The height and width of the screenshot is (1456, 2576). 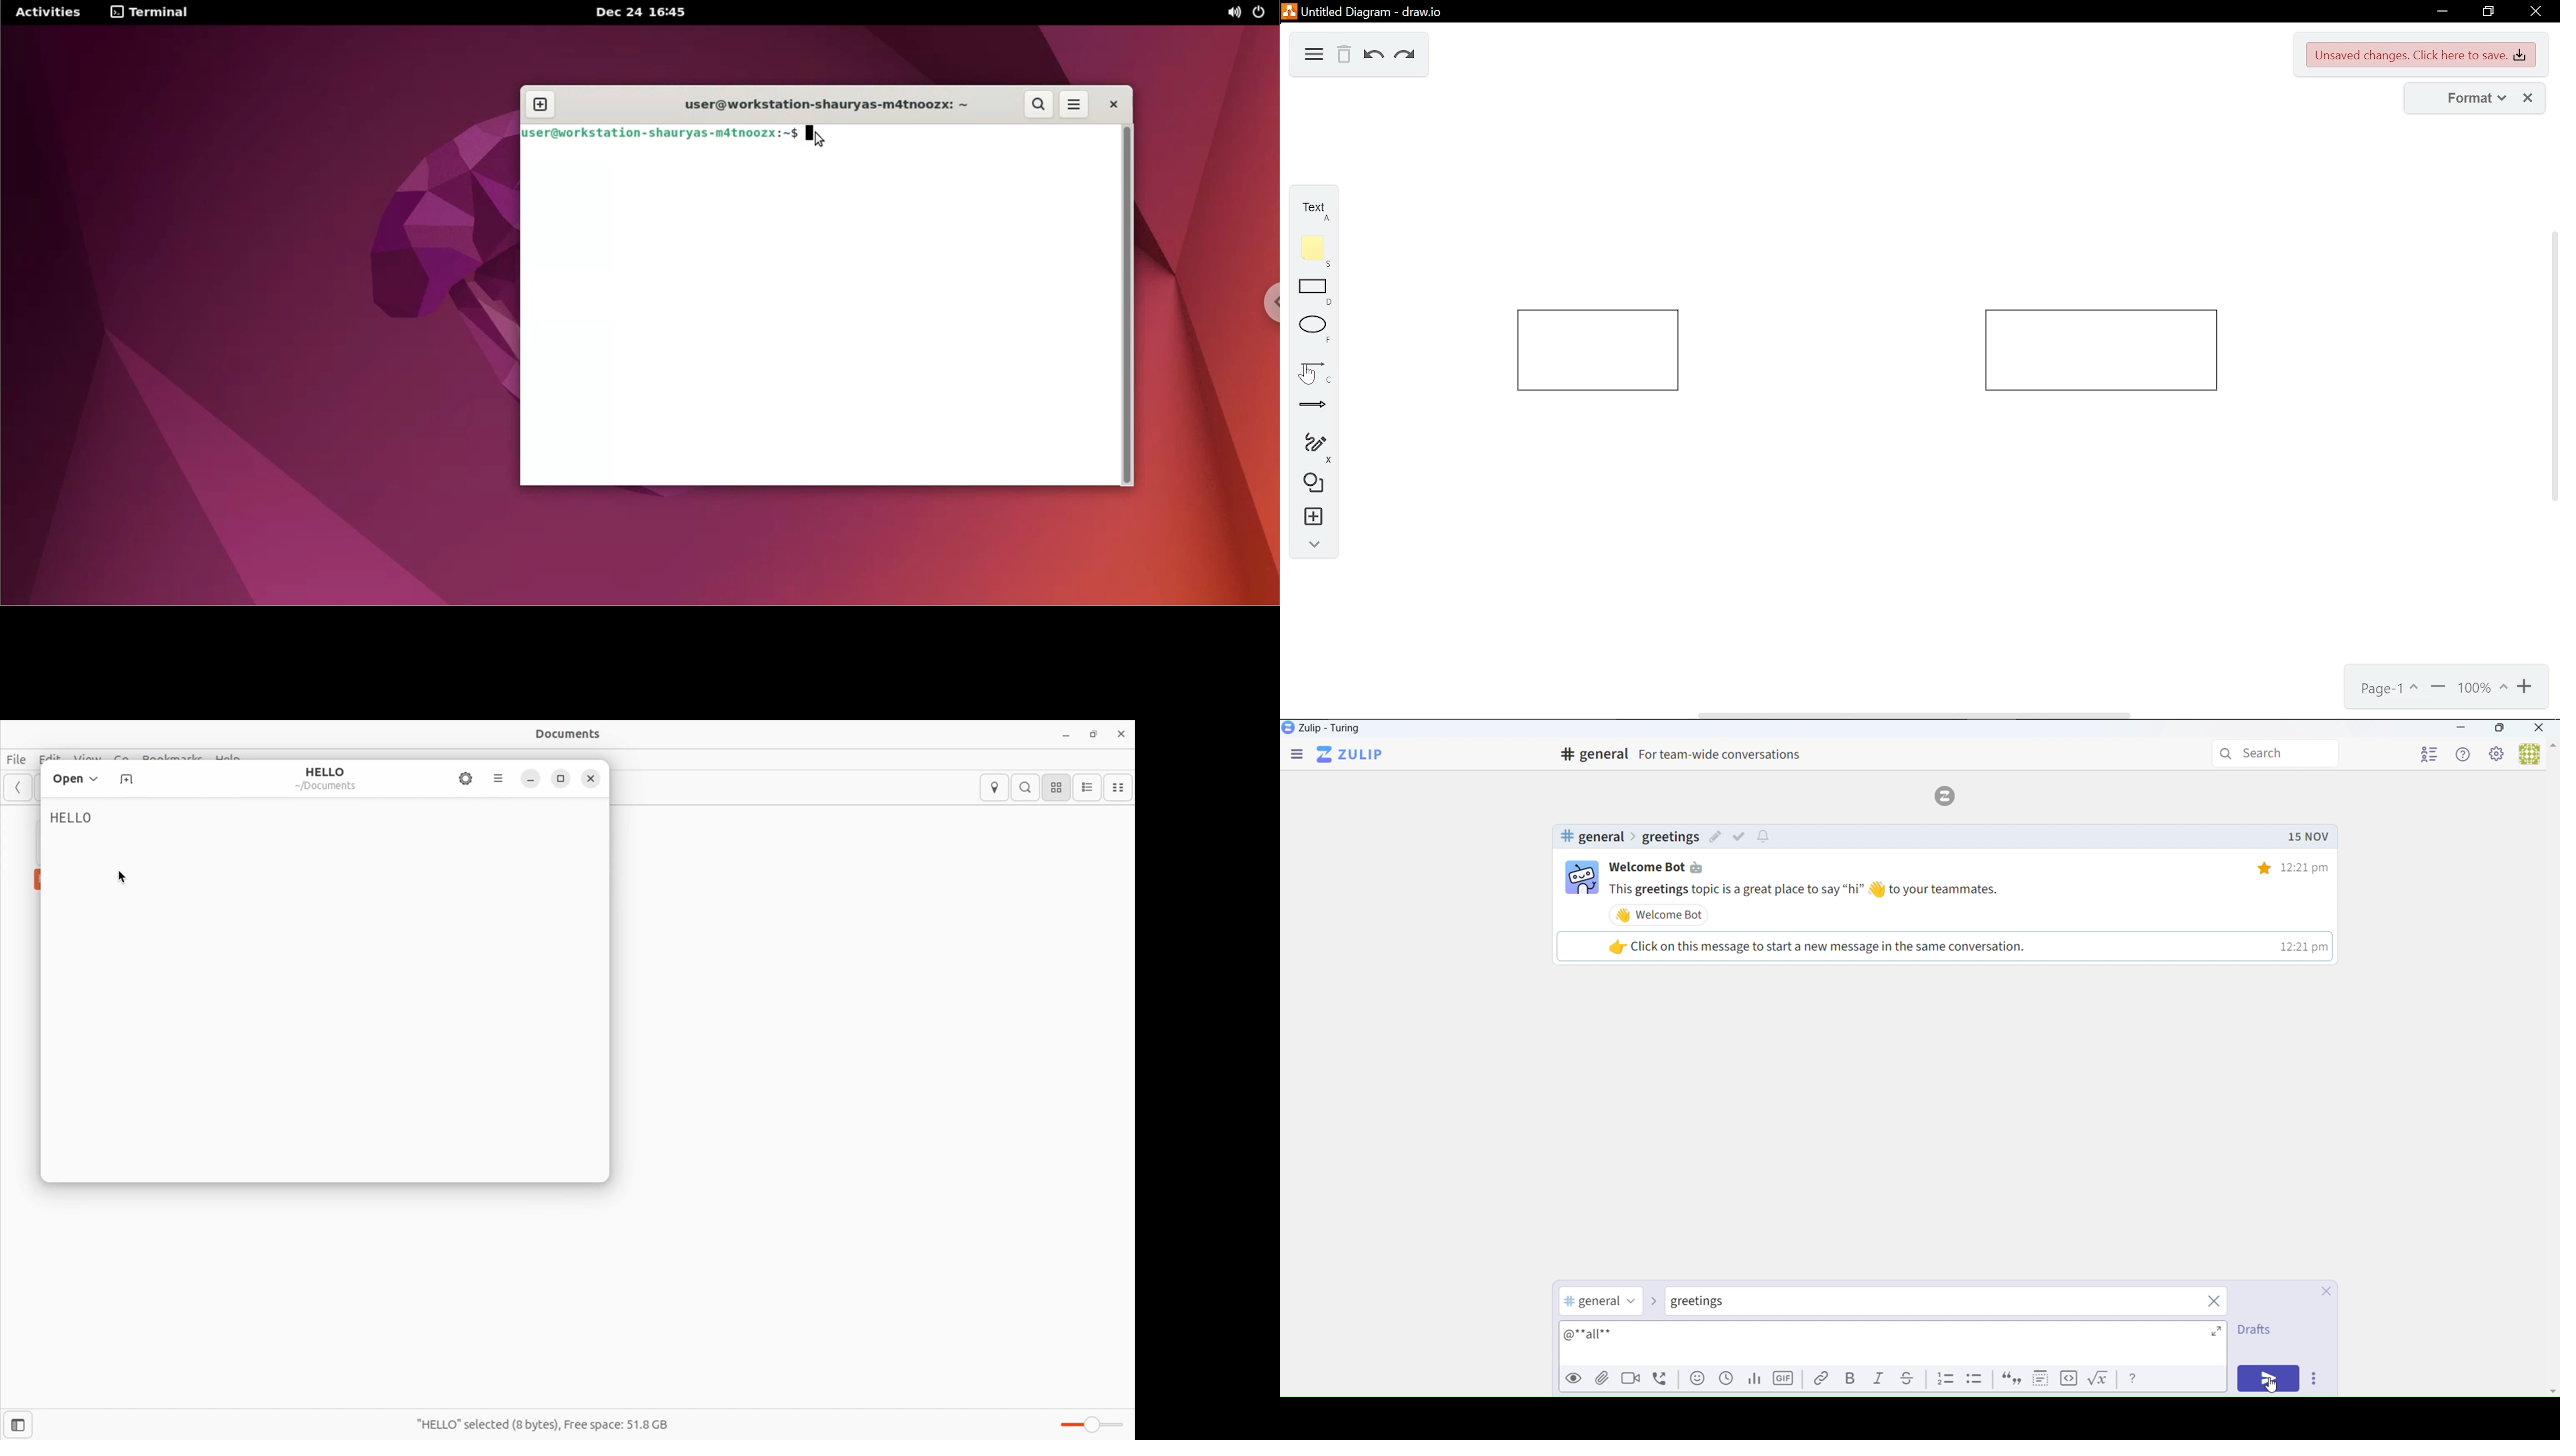 What do you see at coordinates (1308, 373) in the screenshot?
I see `lines` at bounding box center [1308, 373].